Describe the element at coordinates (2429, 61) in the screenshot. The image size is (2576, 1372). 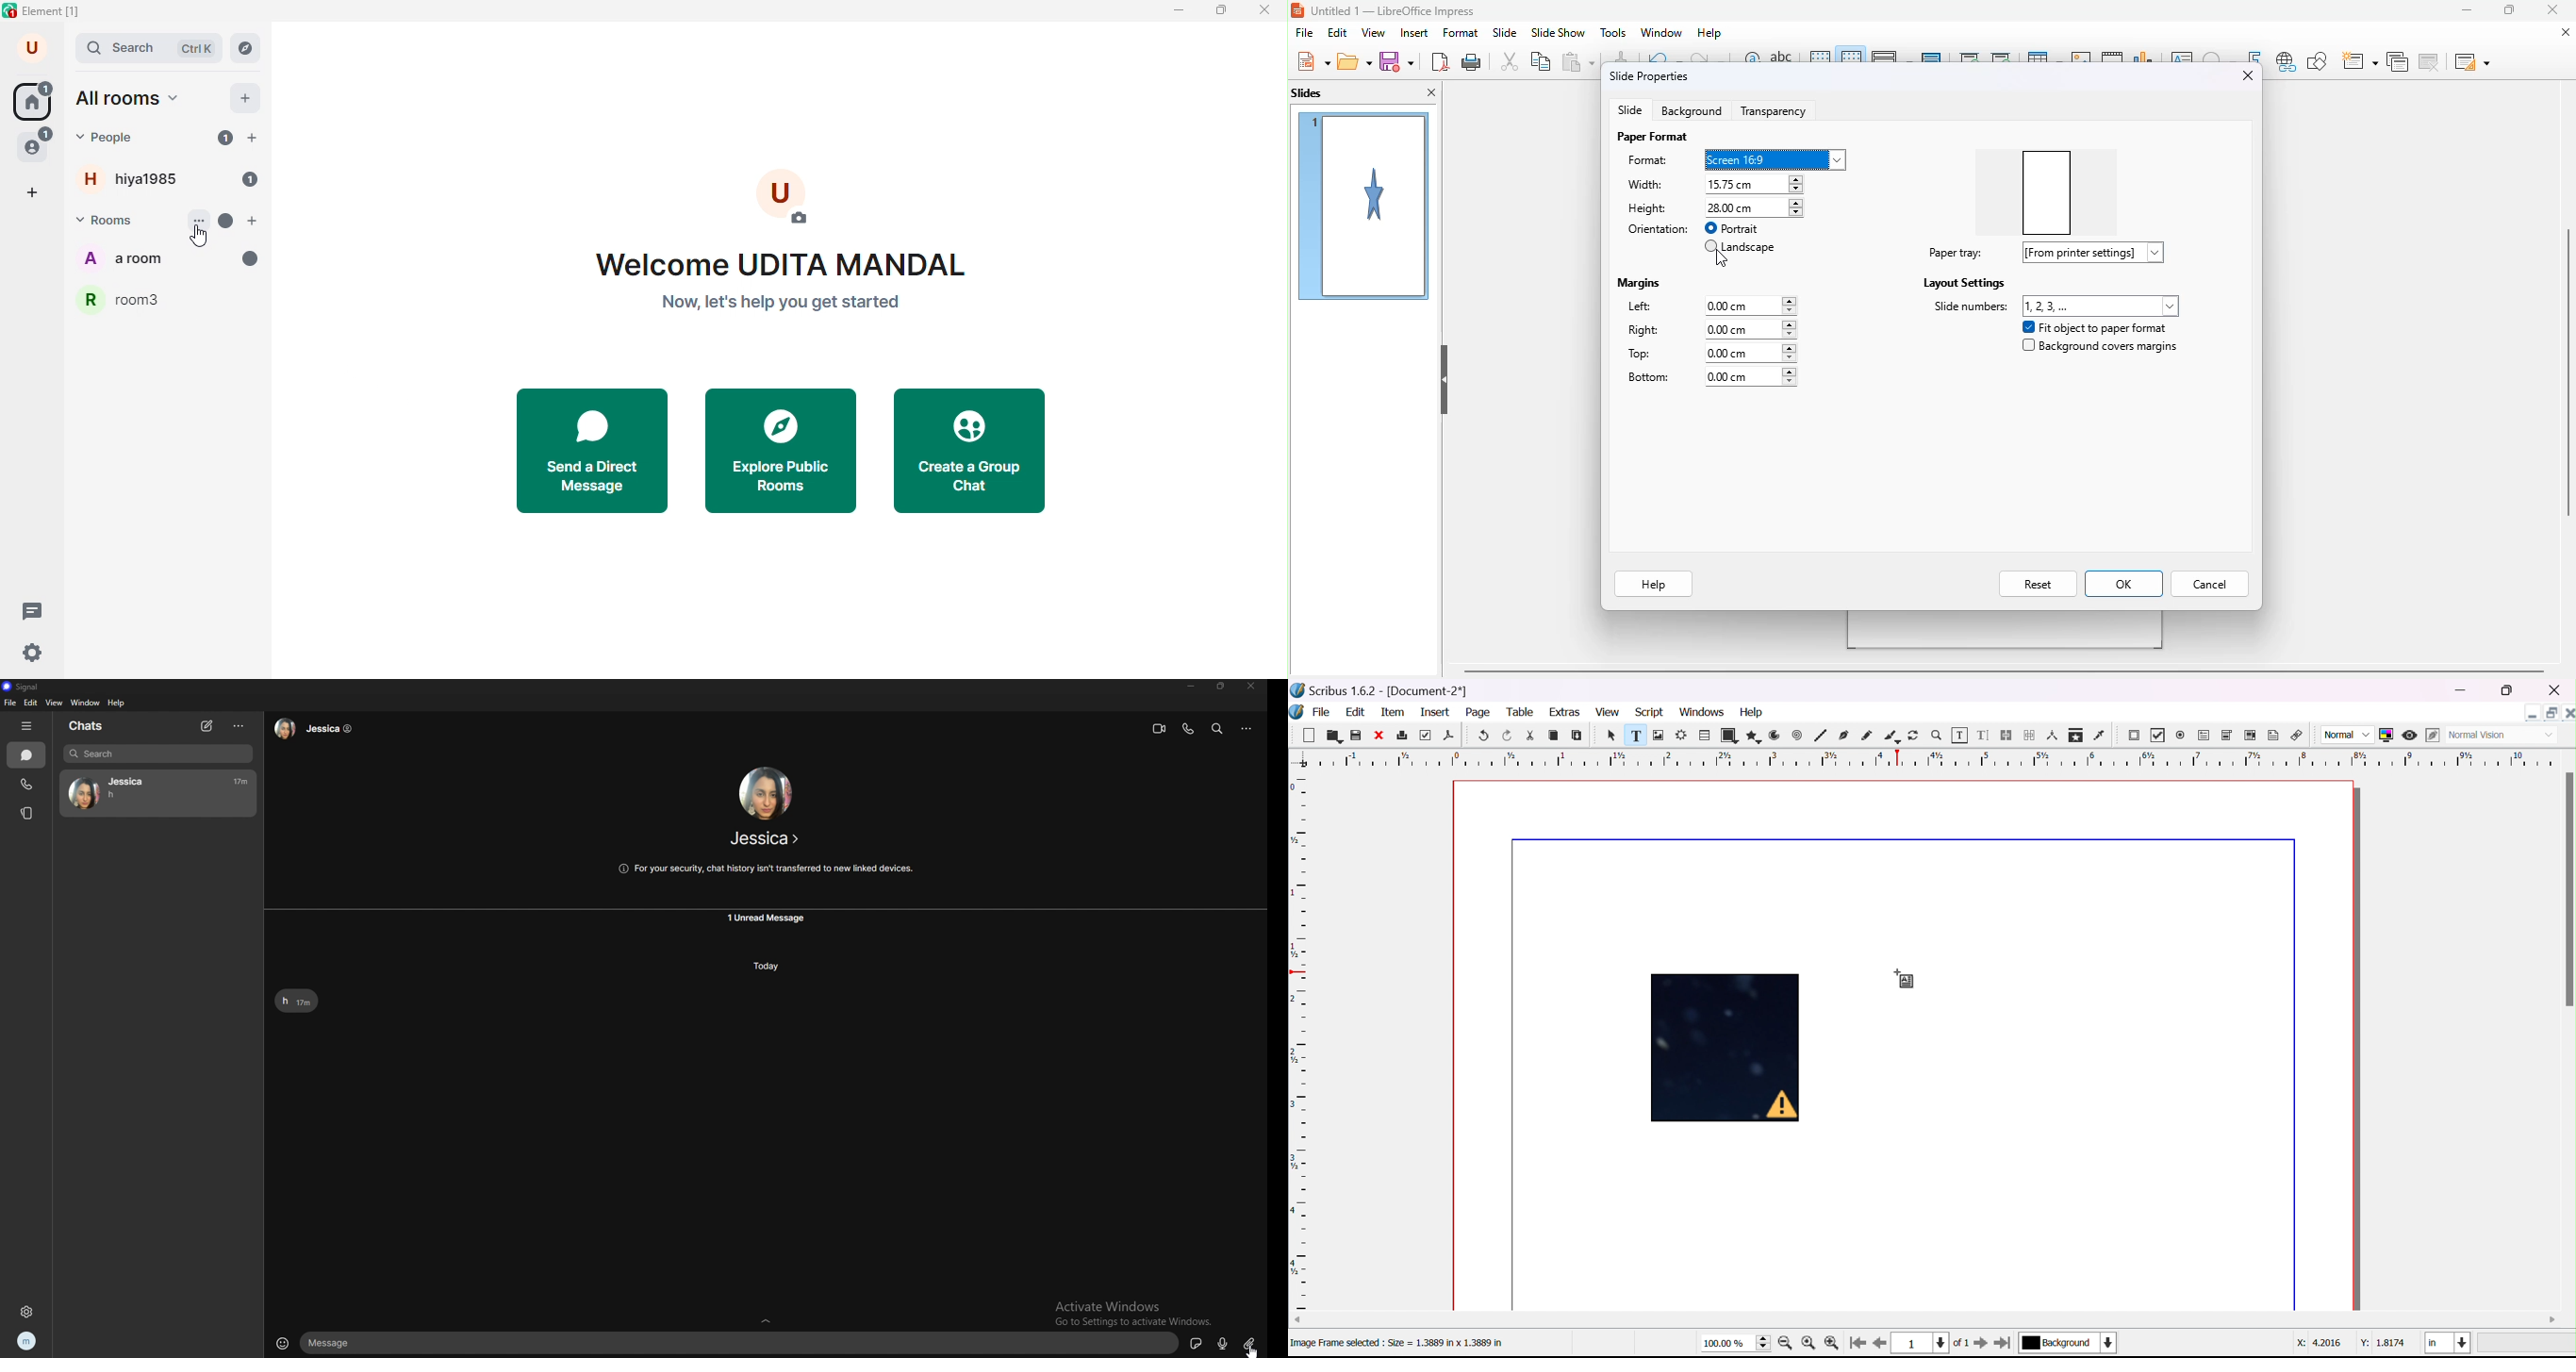
I see `delete slide` at that location.